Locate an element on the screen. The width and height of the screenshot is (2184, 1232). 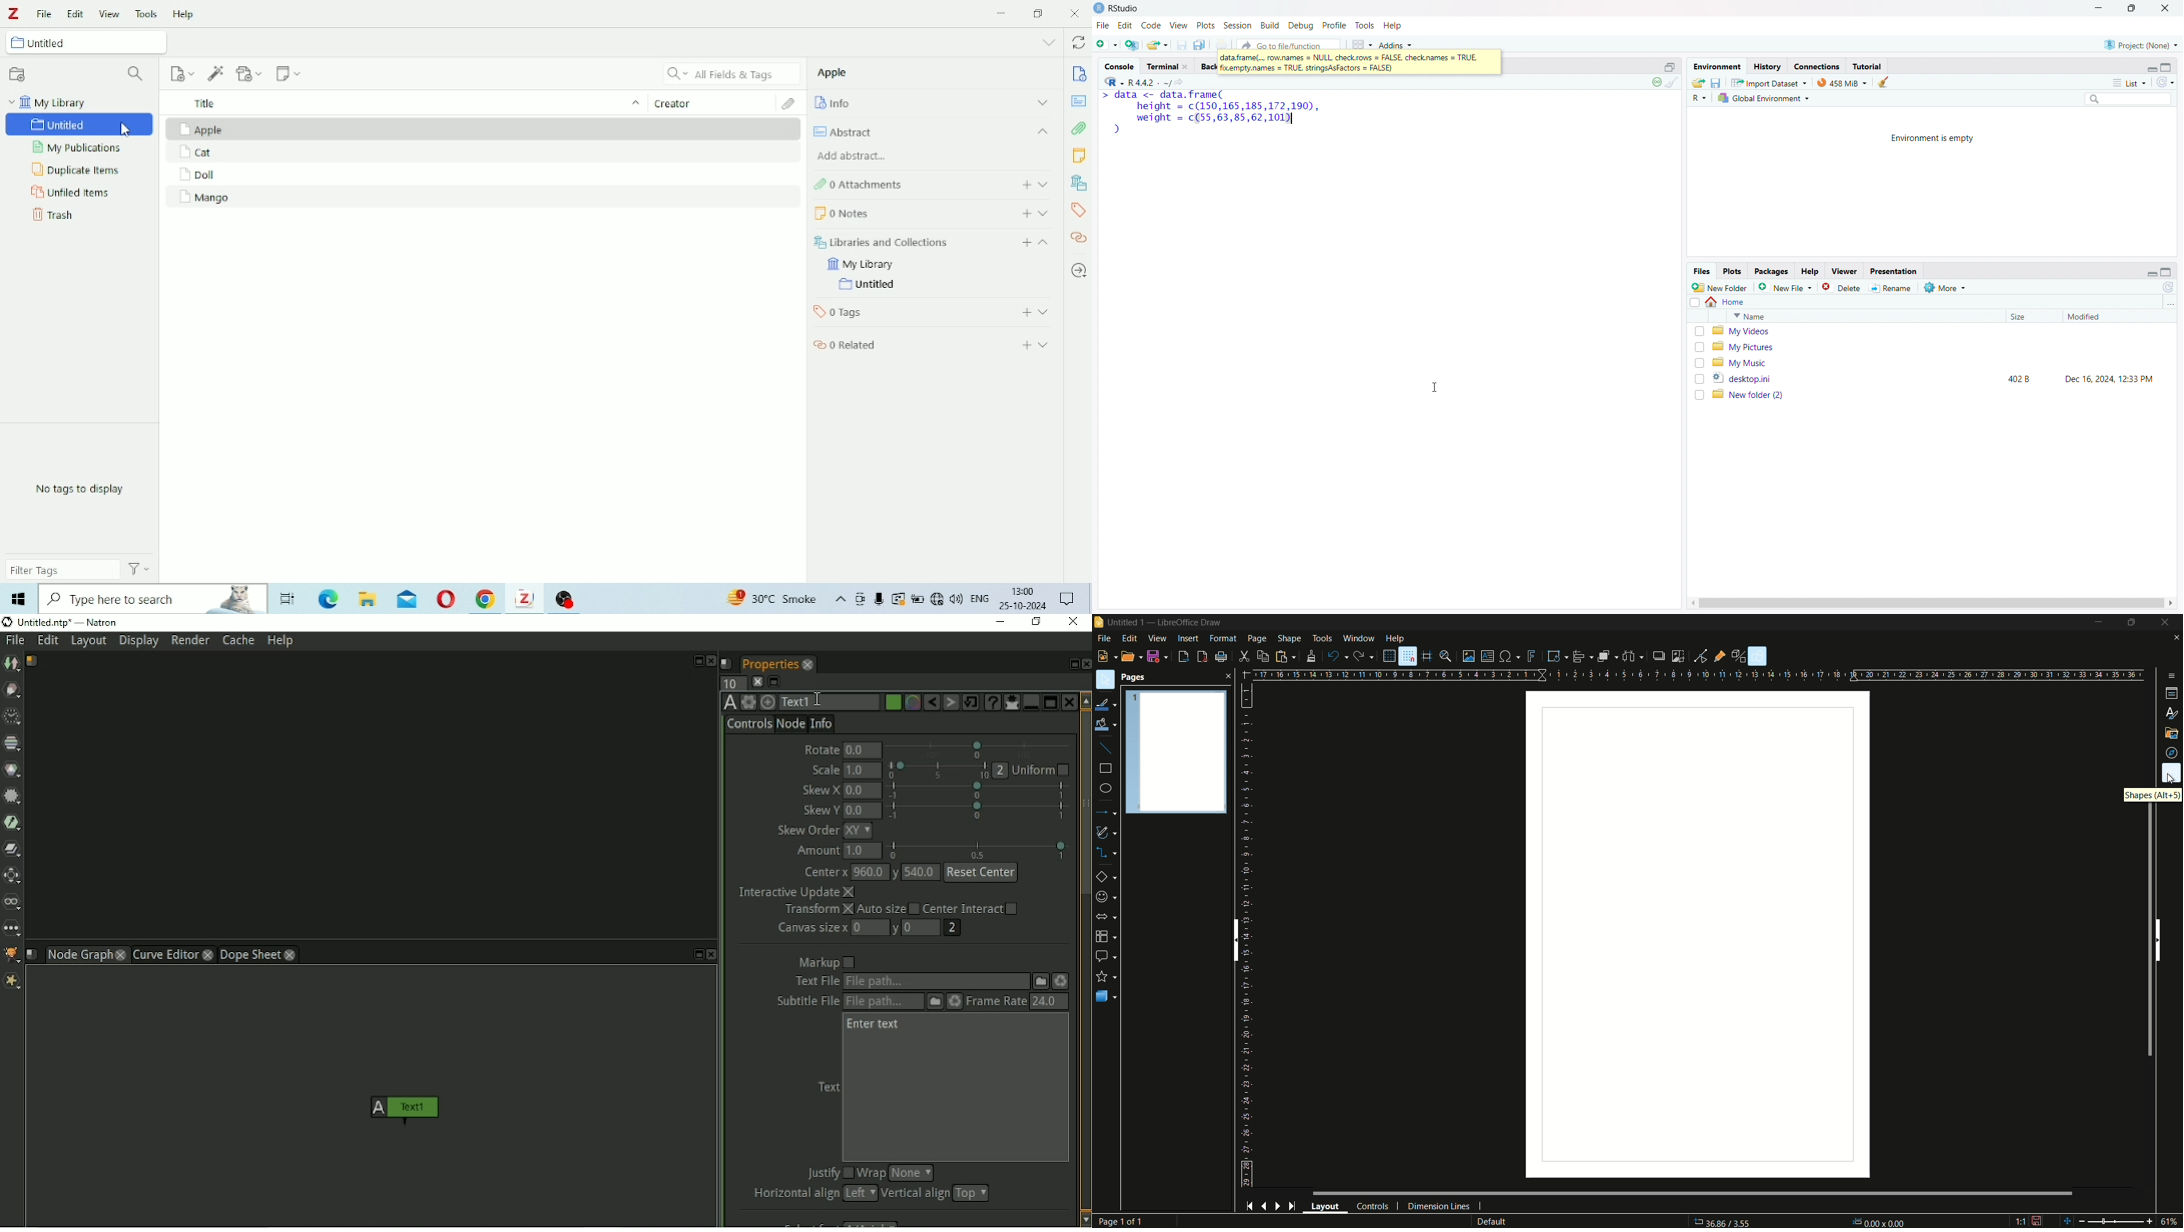
Add Item (s) by Identifier is located at coordinates (216, 72).